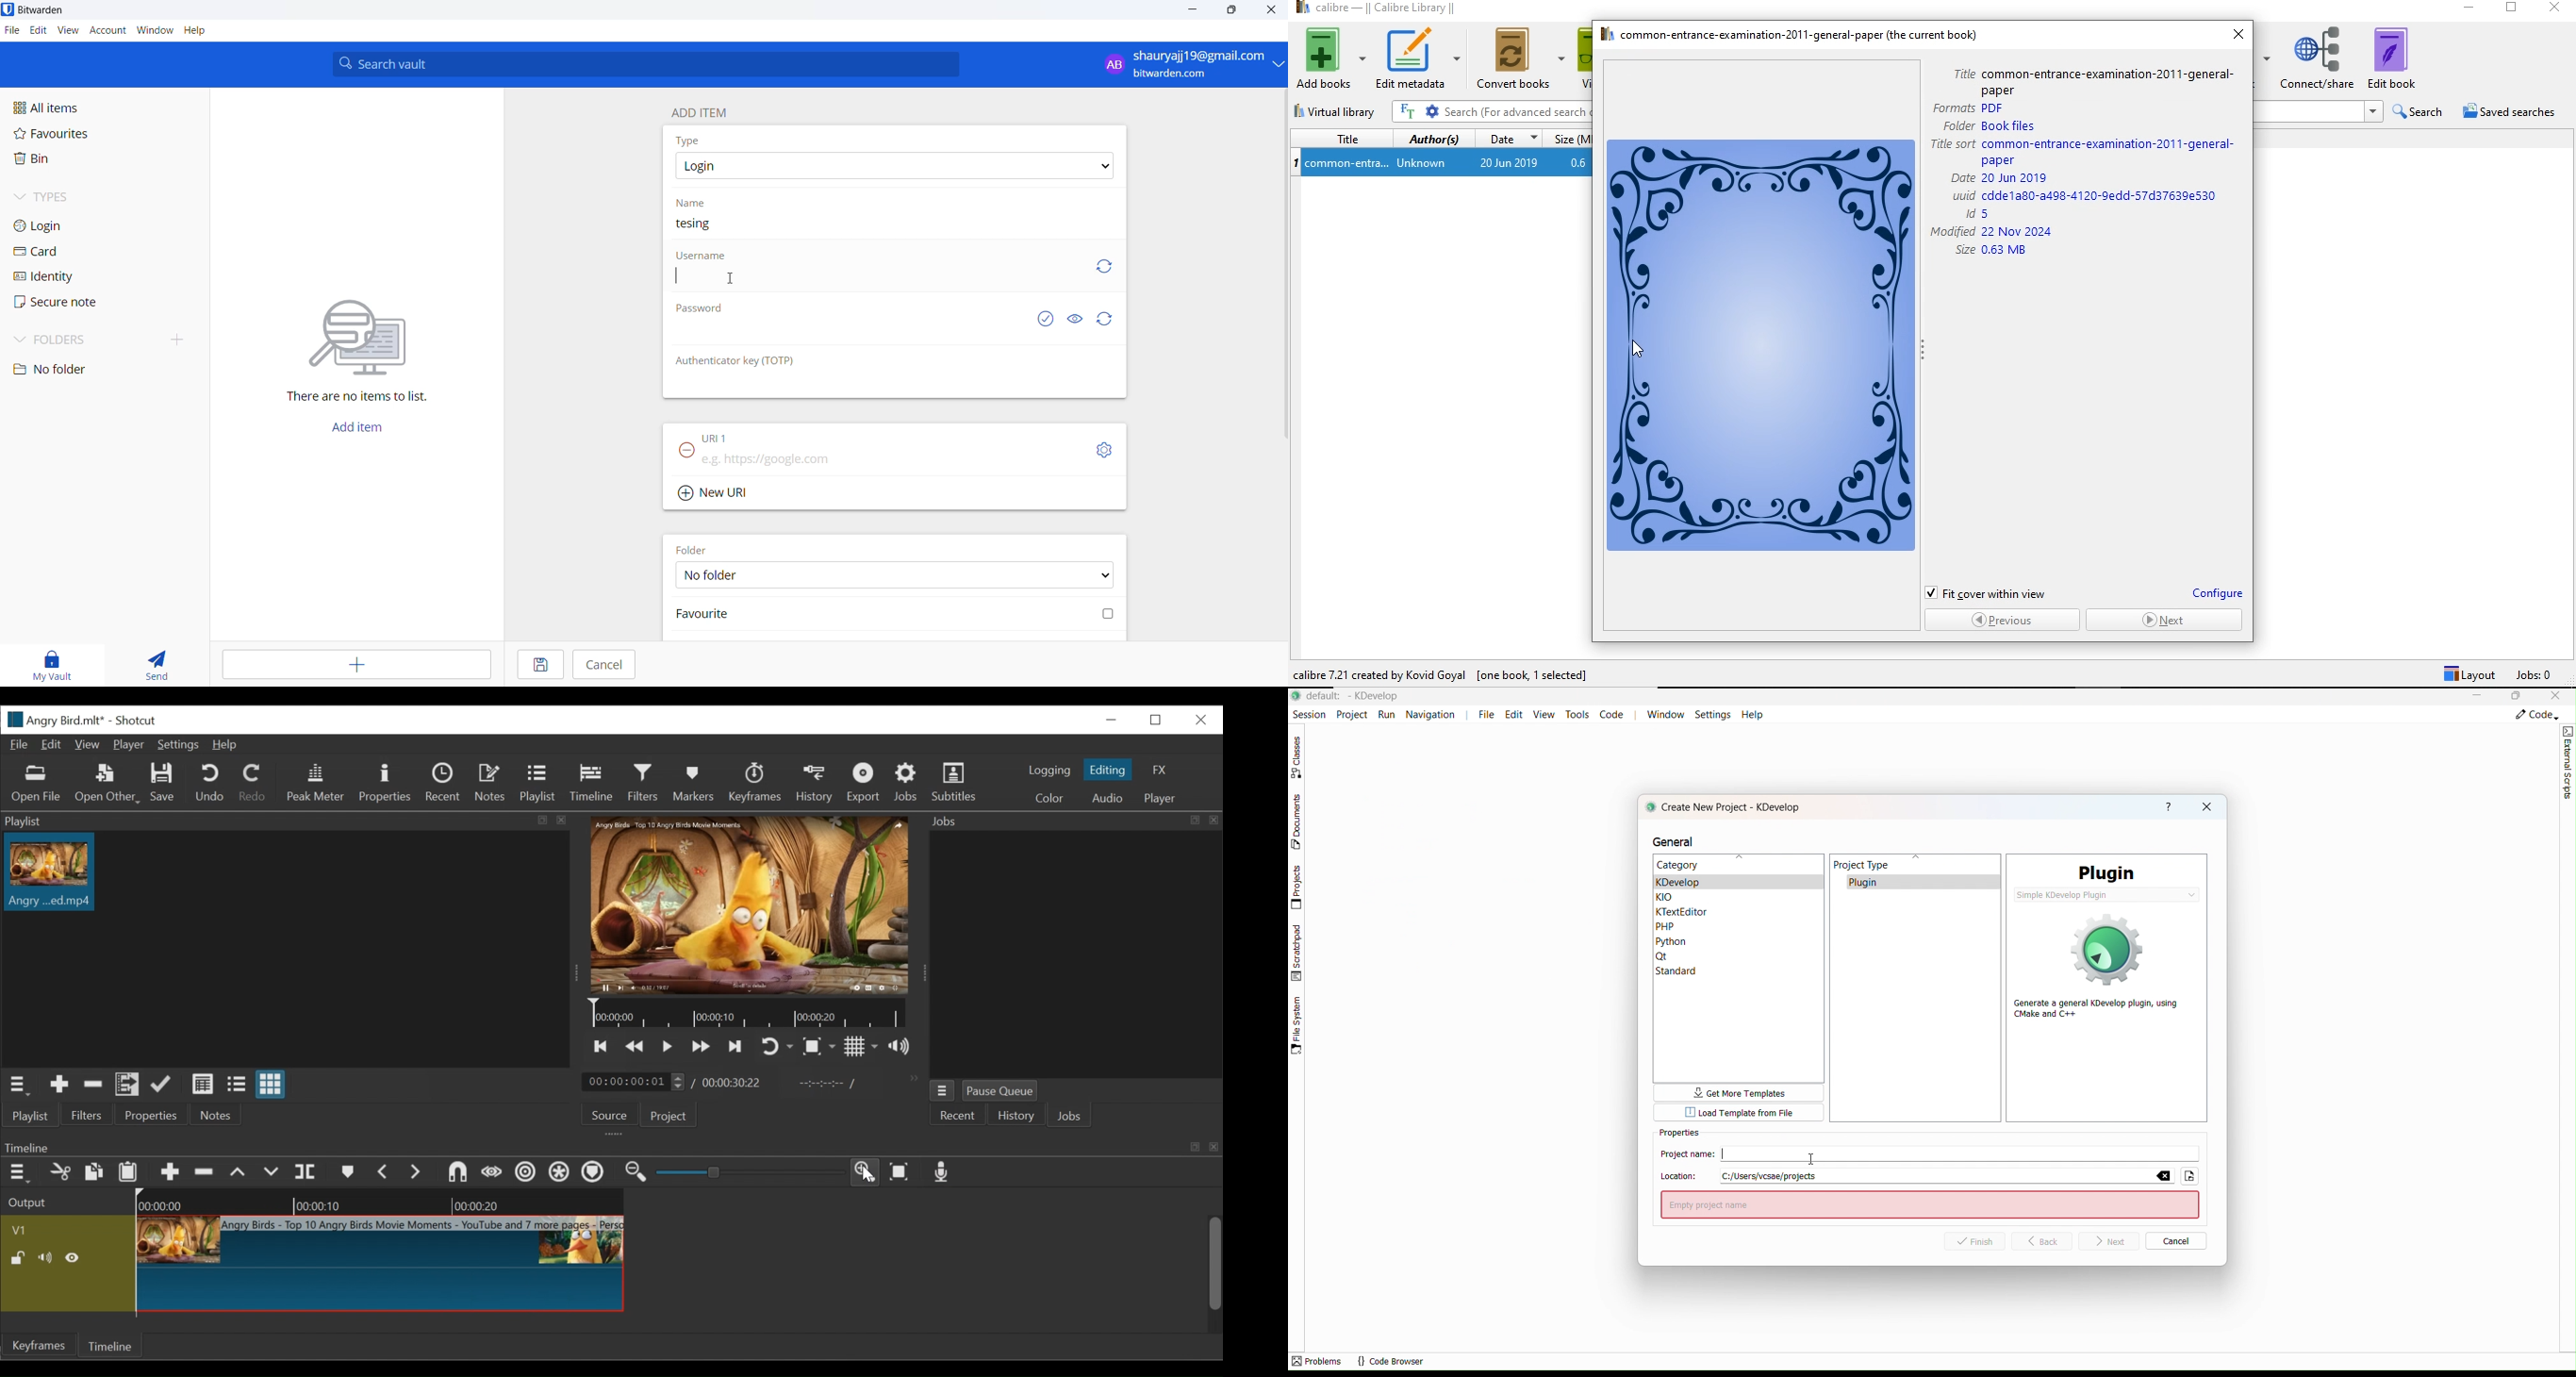 The image size is (2576, 1400). I want to click on Help, so click(203, 32).